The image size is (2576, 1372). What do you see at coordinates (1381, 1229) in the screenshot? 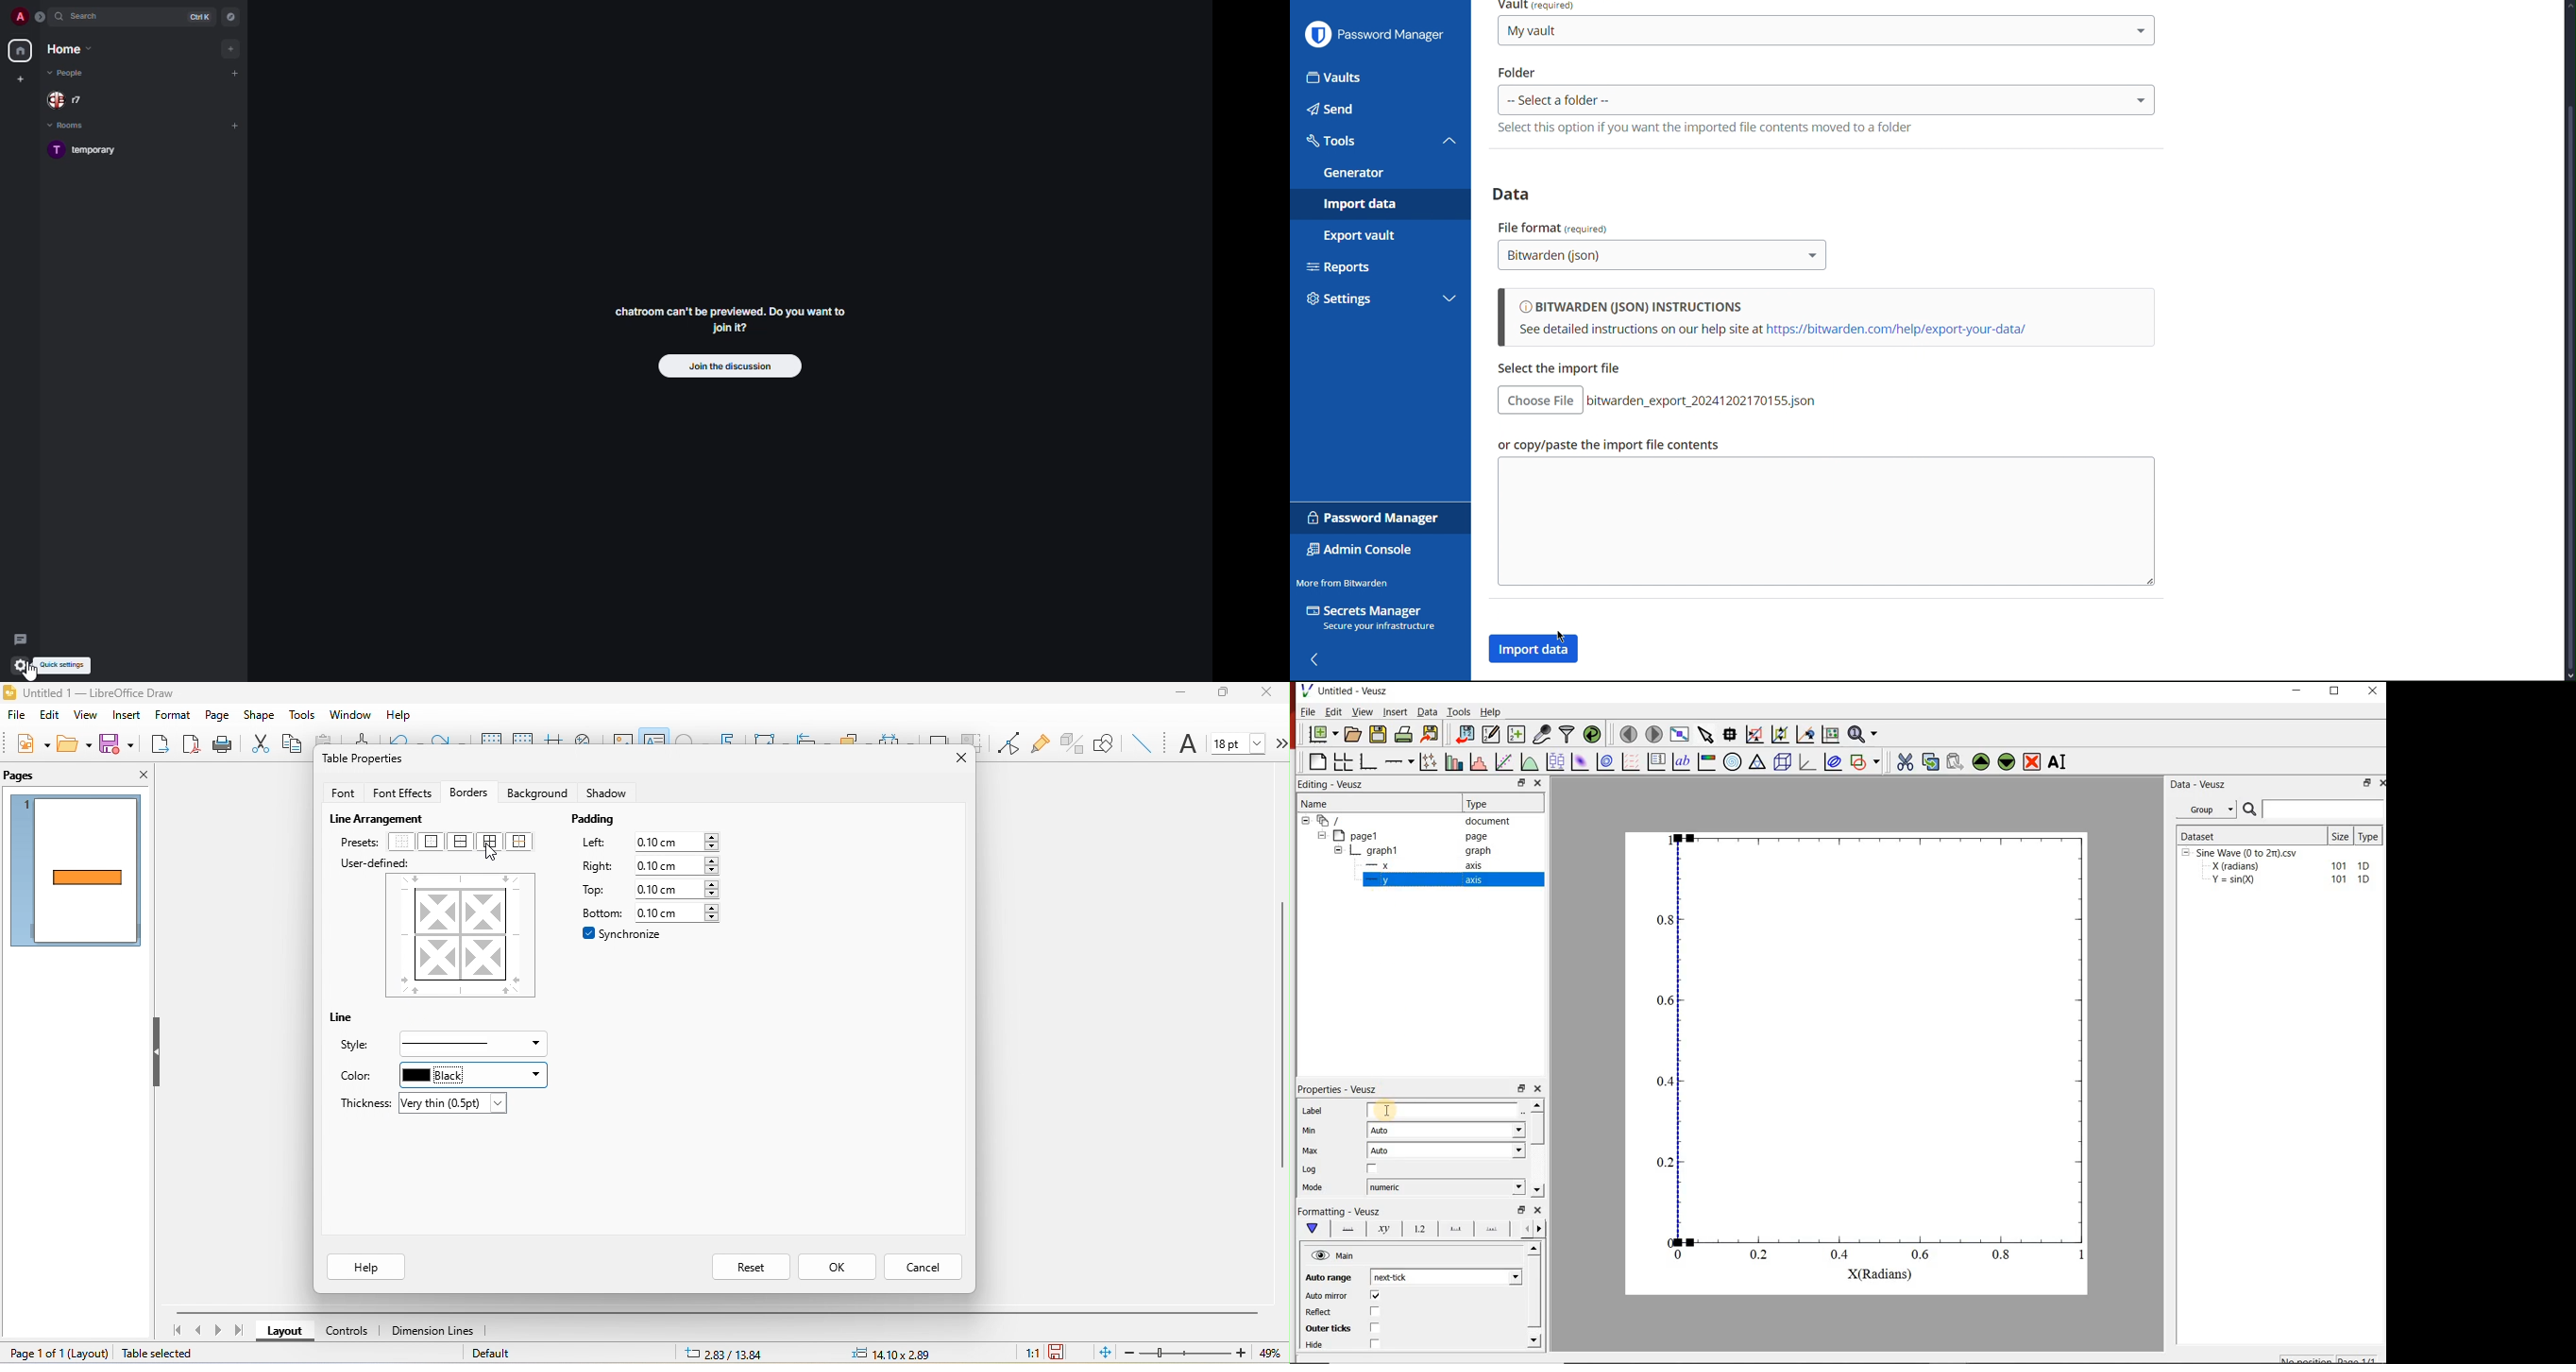
I see `xy` at bounding box center [1381, 1229].